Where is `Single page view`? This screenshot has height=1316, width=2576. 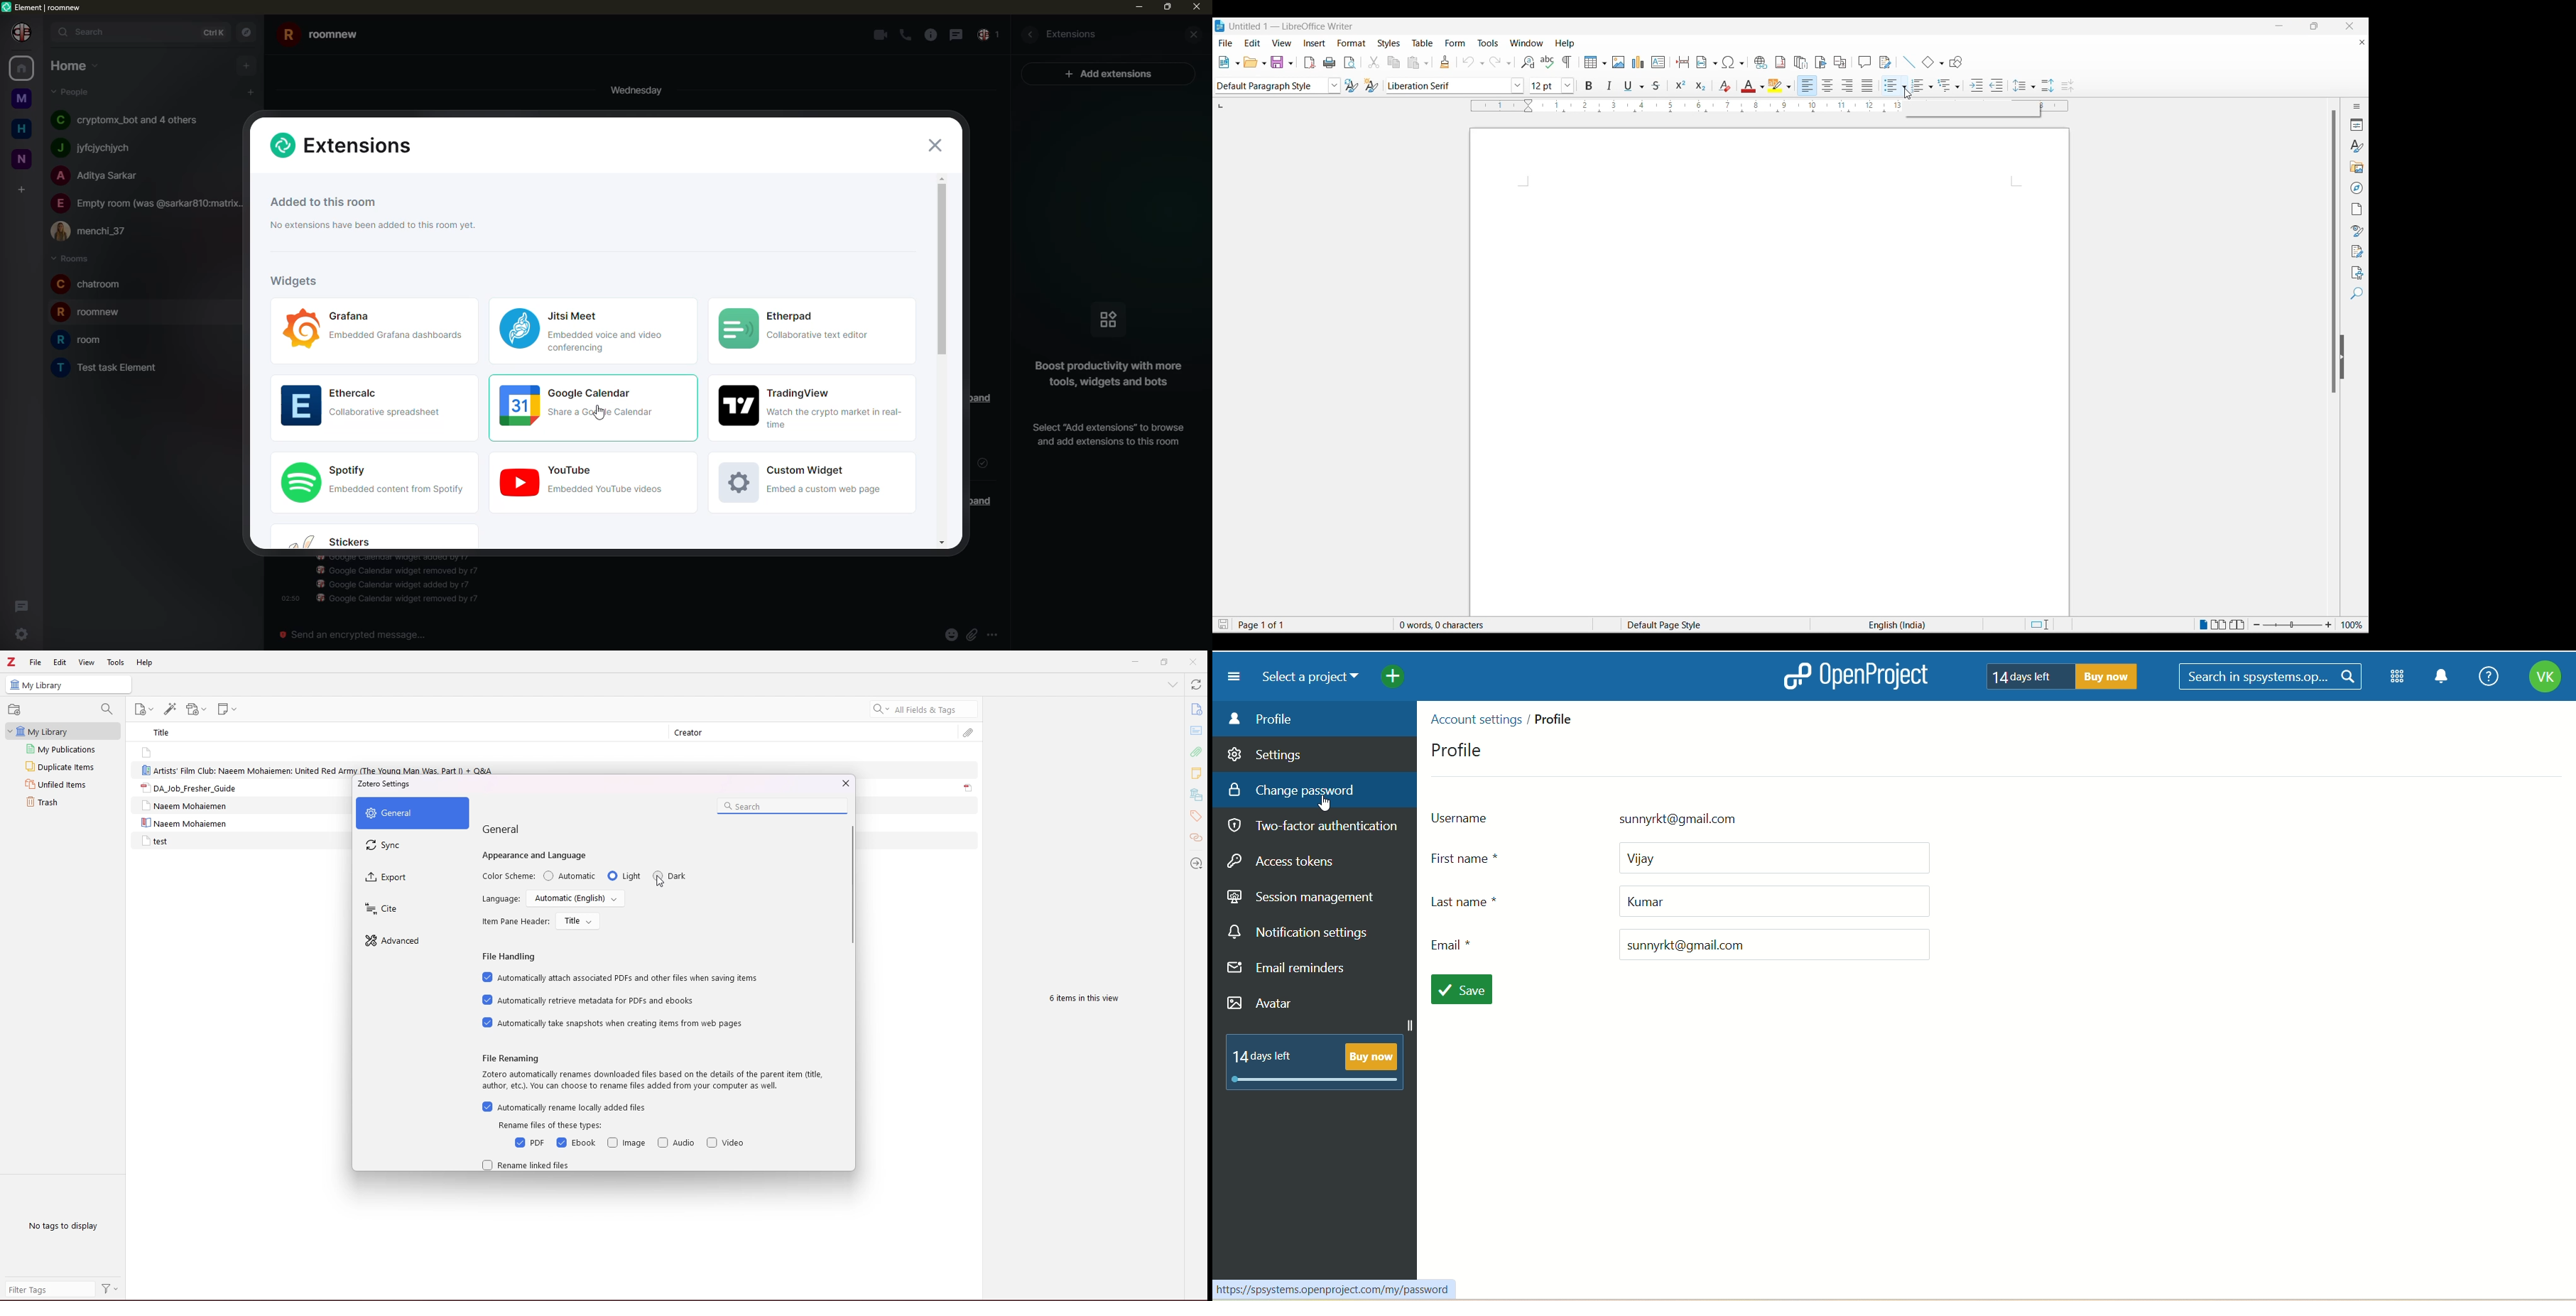
Single page view is located at coordinates (2203, 623).